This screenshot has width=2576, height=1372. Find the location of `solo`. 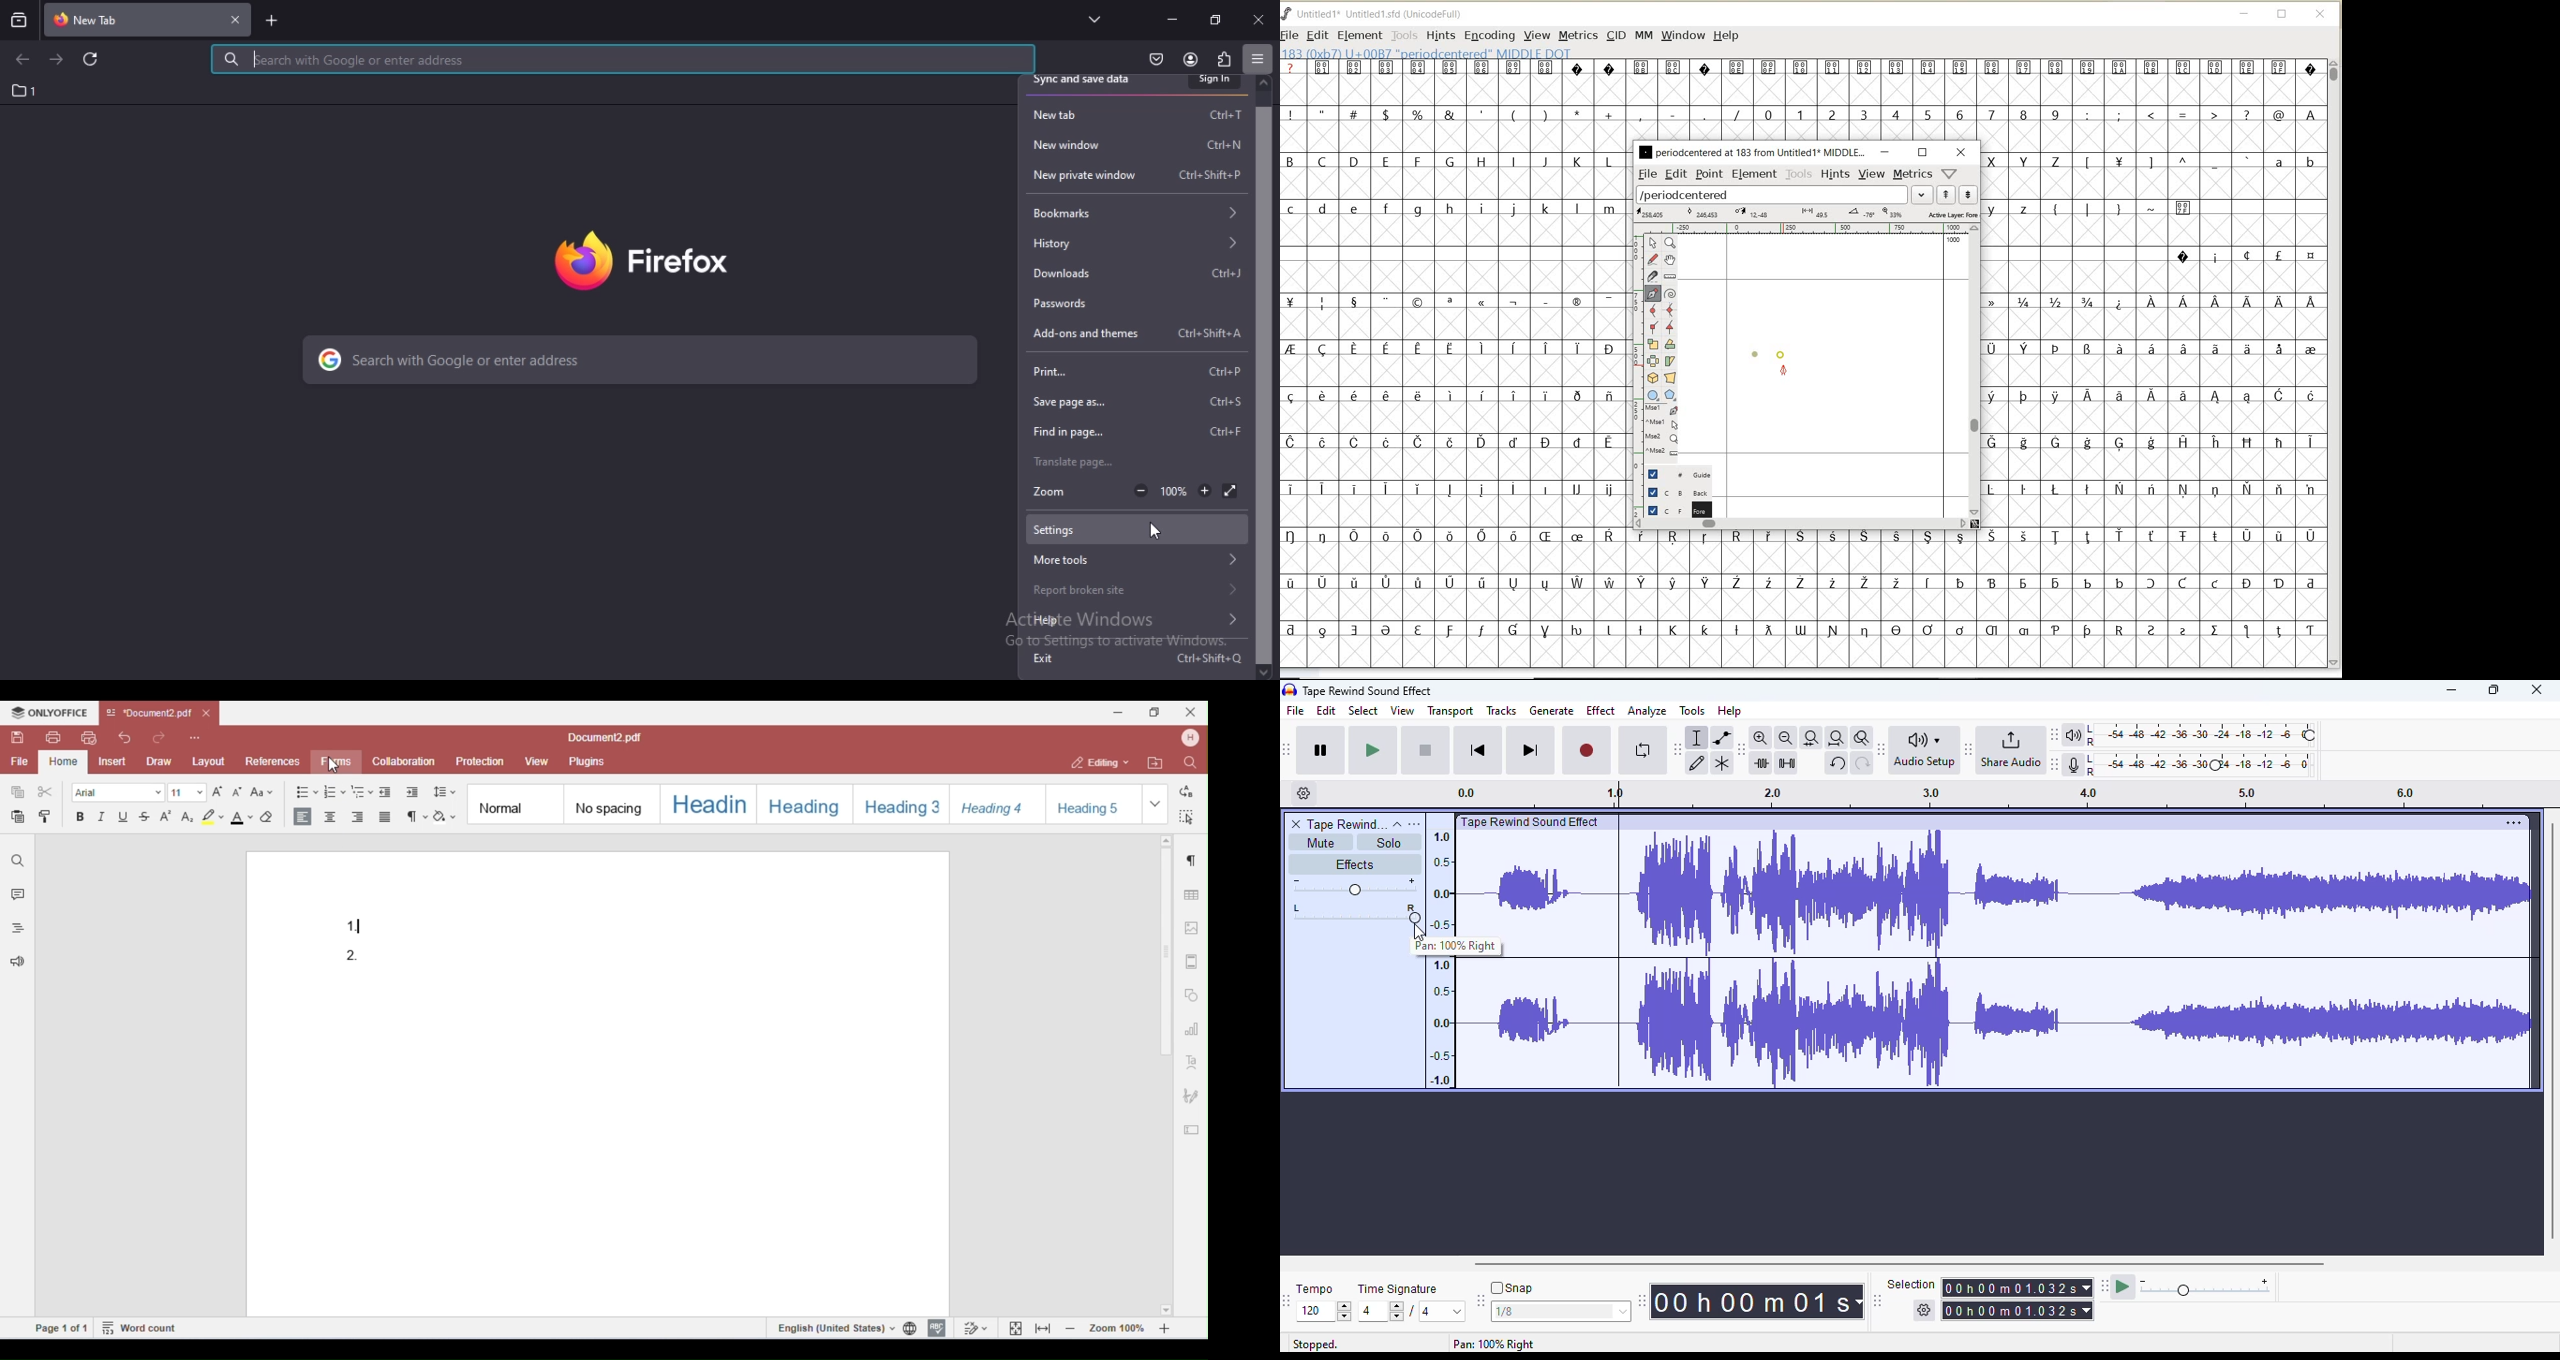

solo is located at coordinates (1388, 843).